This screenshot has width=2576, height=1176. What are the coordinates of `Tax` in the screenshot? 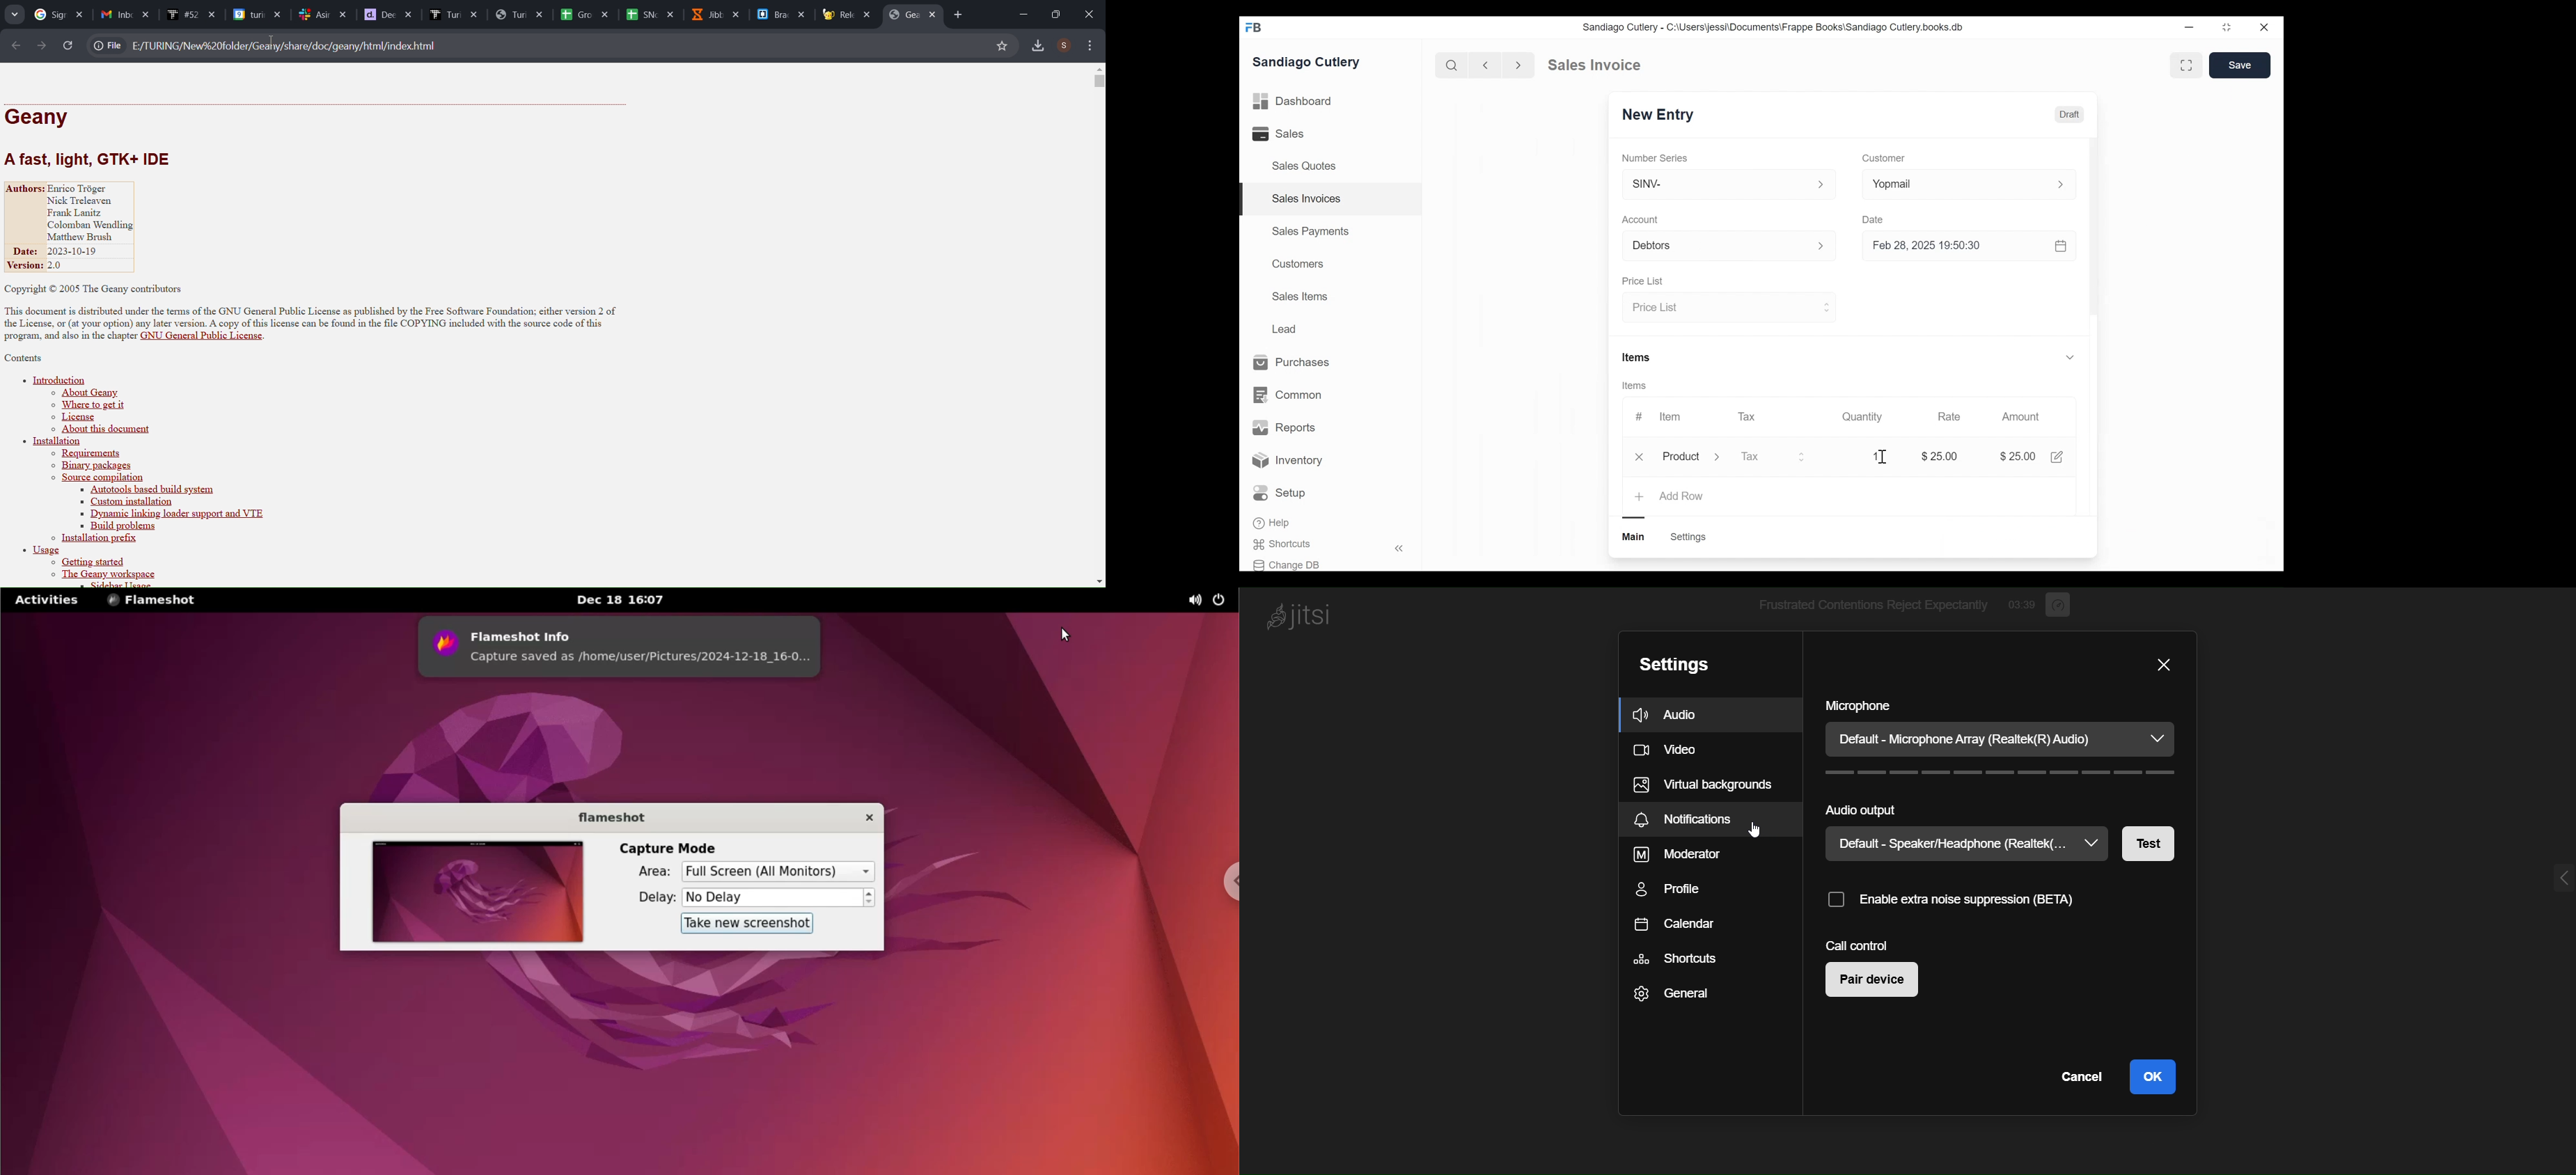 It's located at (1747, 416).